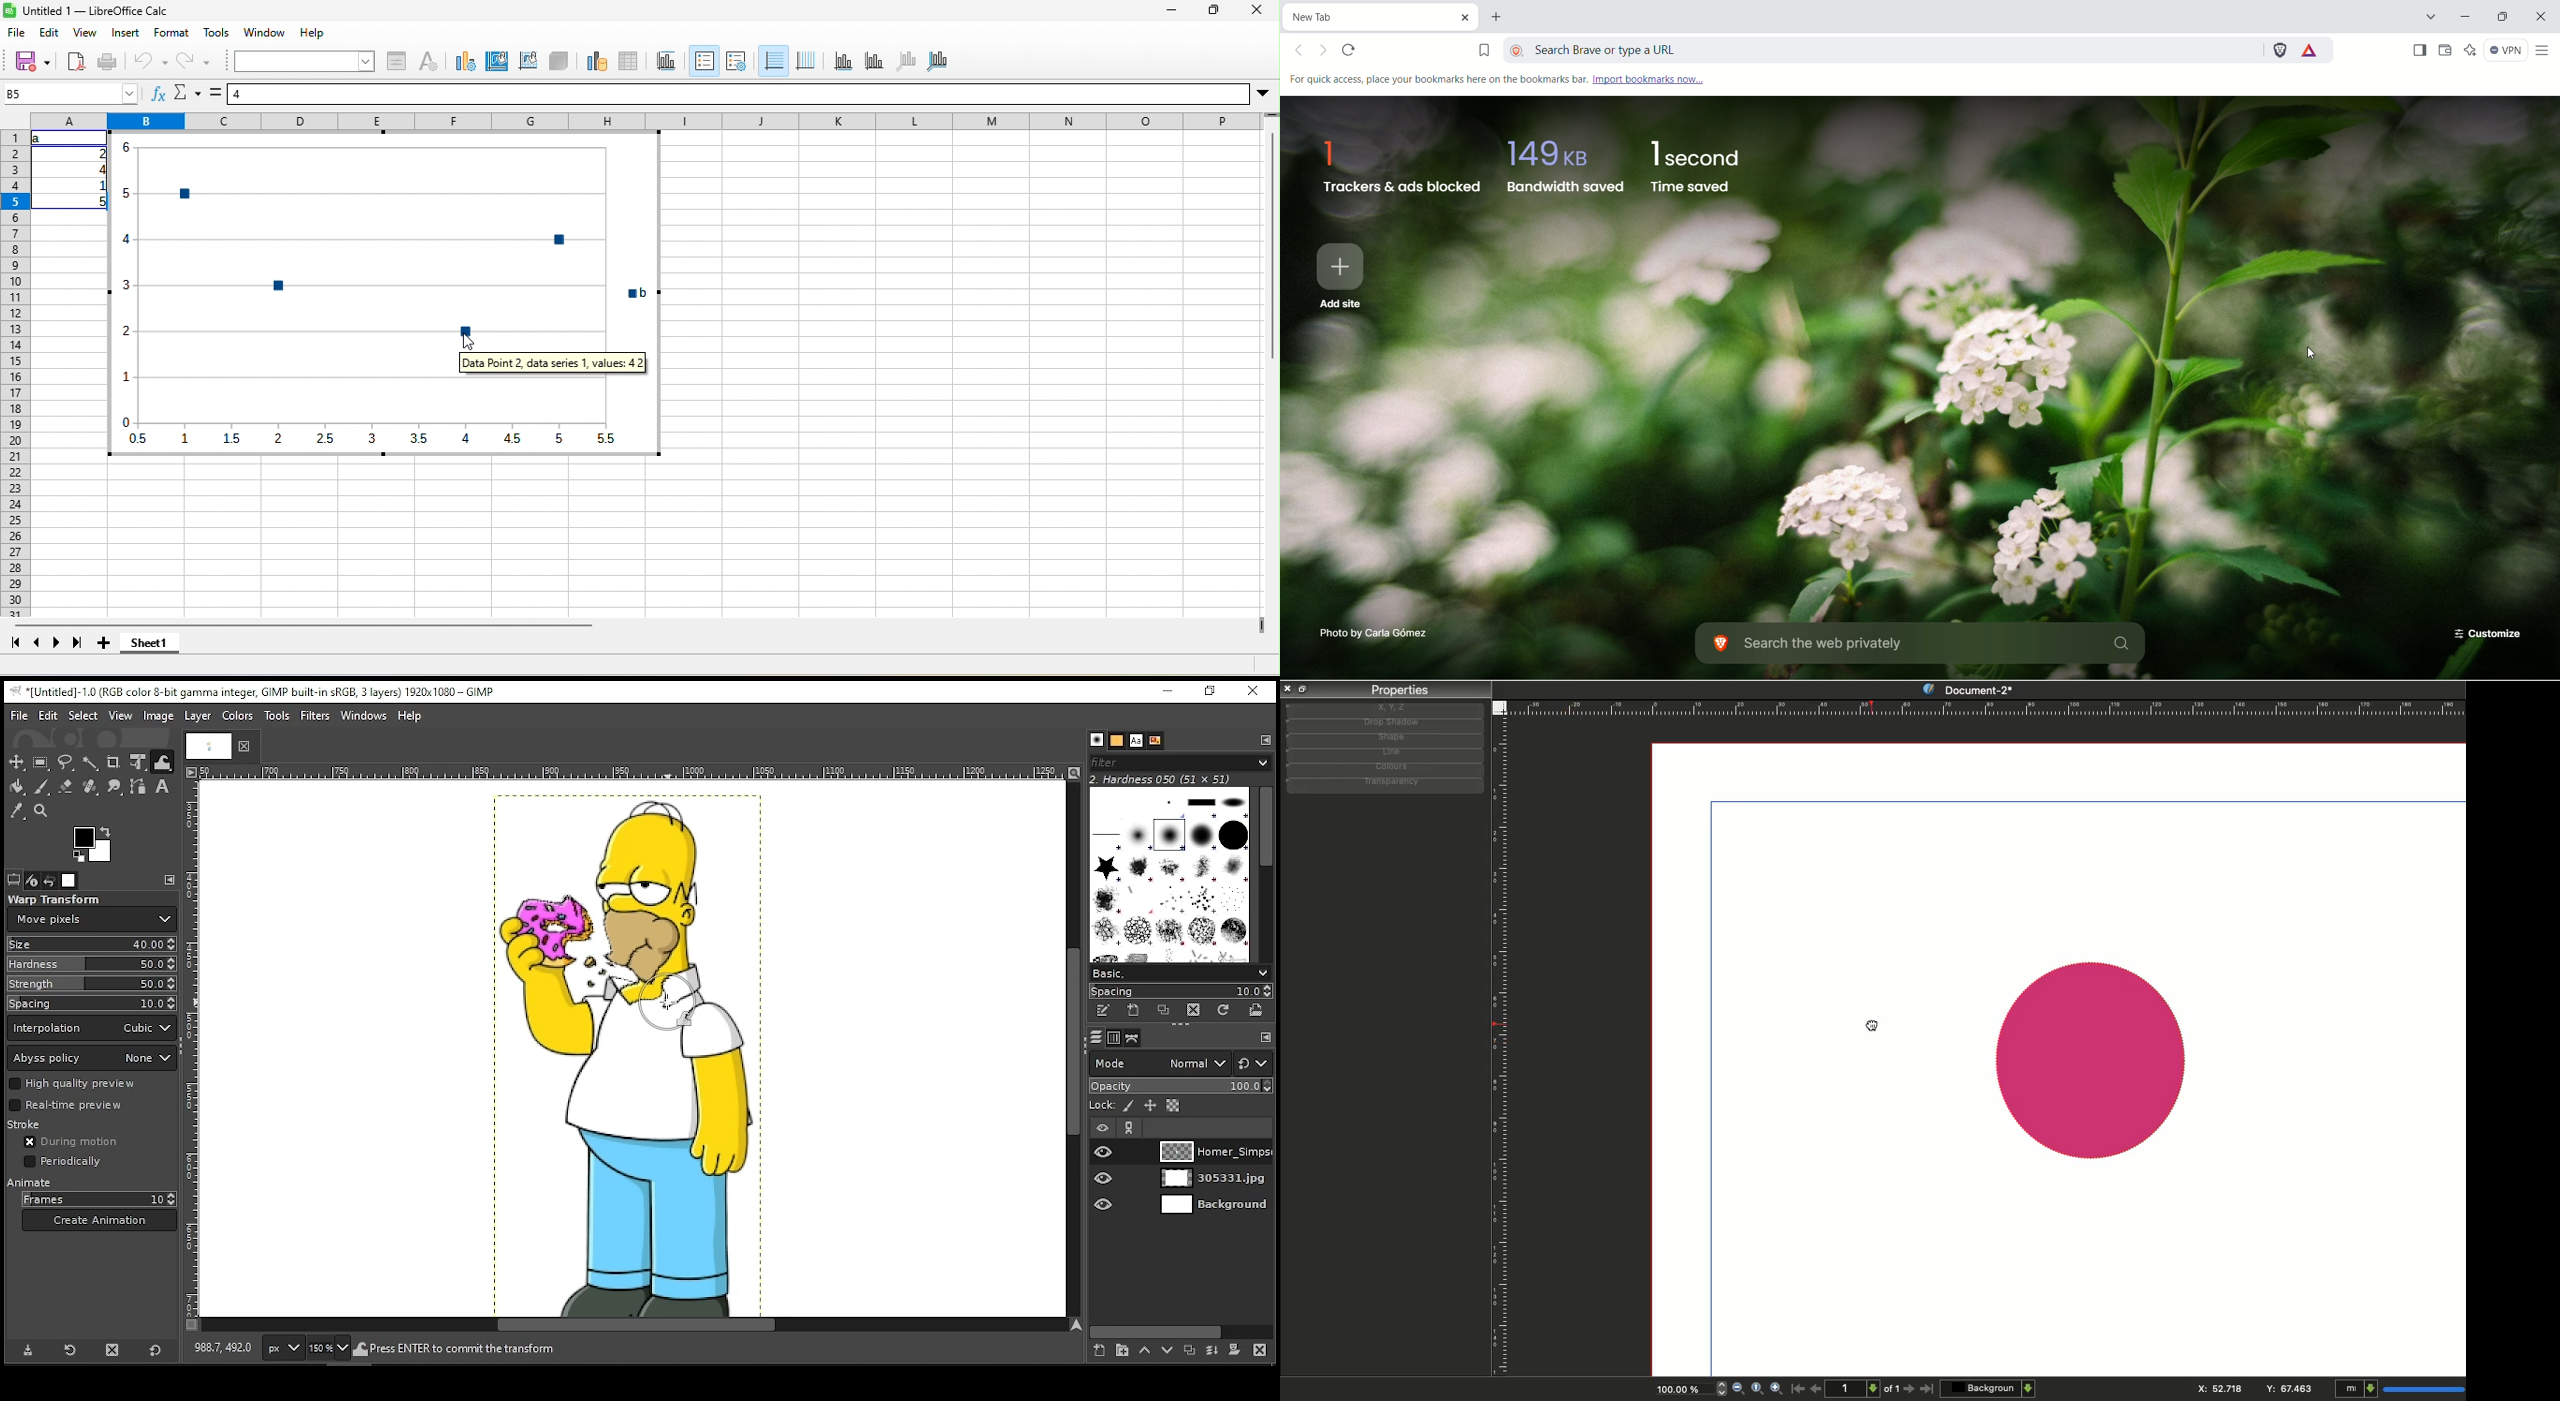 This screenshot has height=1428, width=2576. Describe the element at coordinates (1187, 780) in the screenshot. I see `hardness 050` at that location.